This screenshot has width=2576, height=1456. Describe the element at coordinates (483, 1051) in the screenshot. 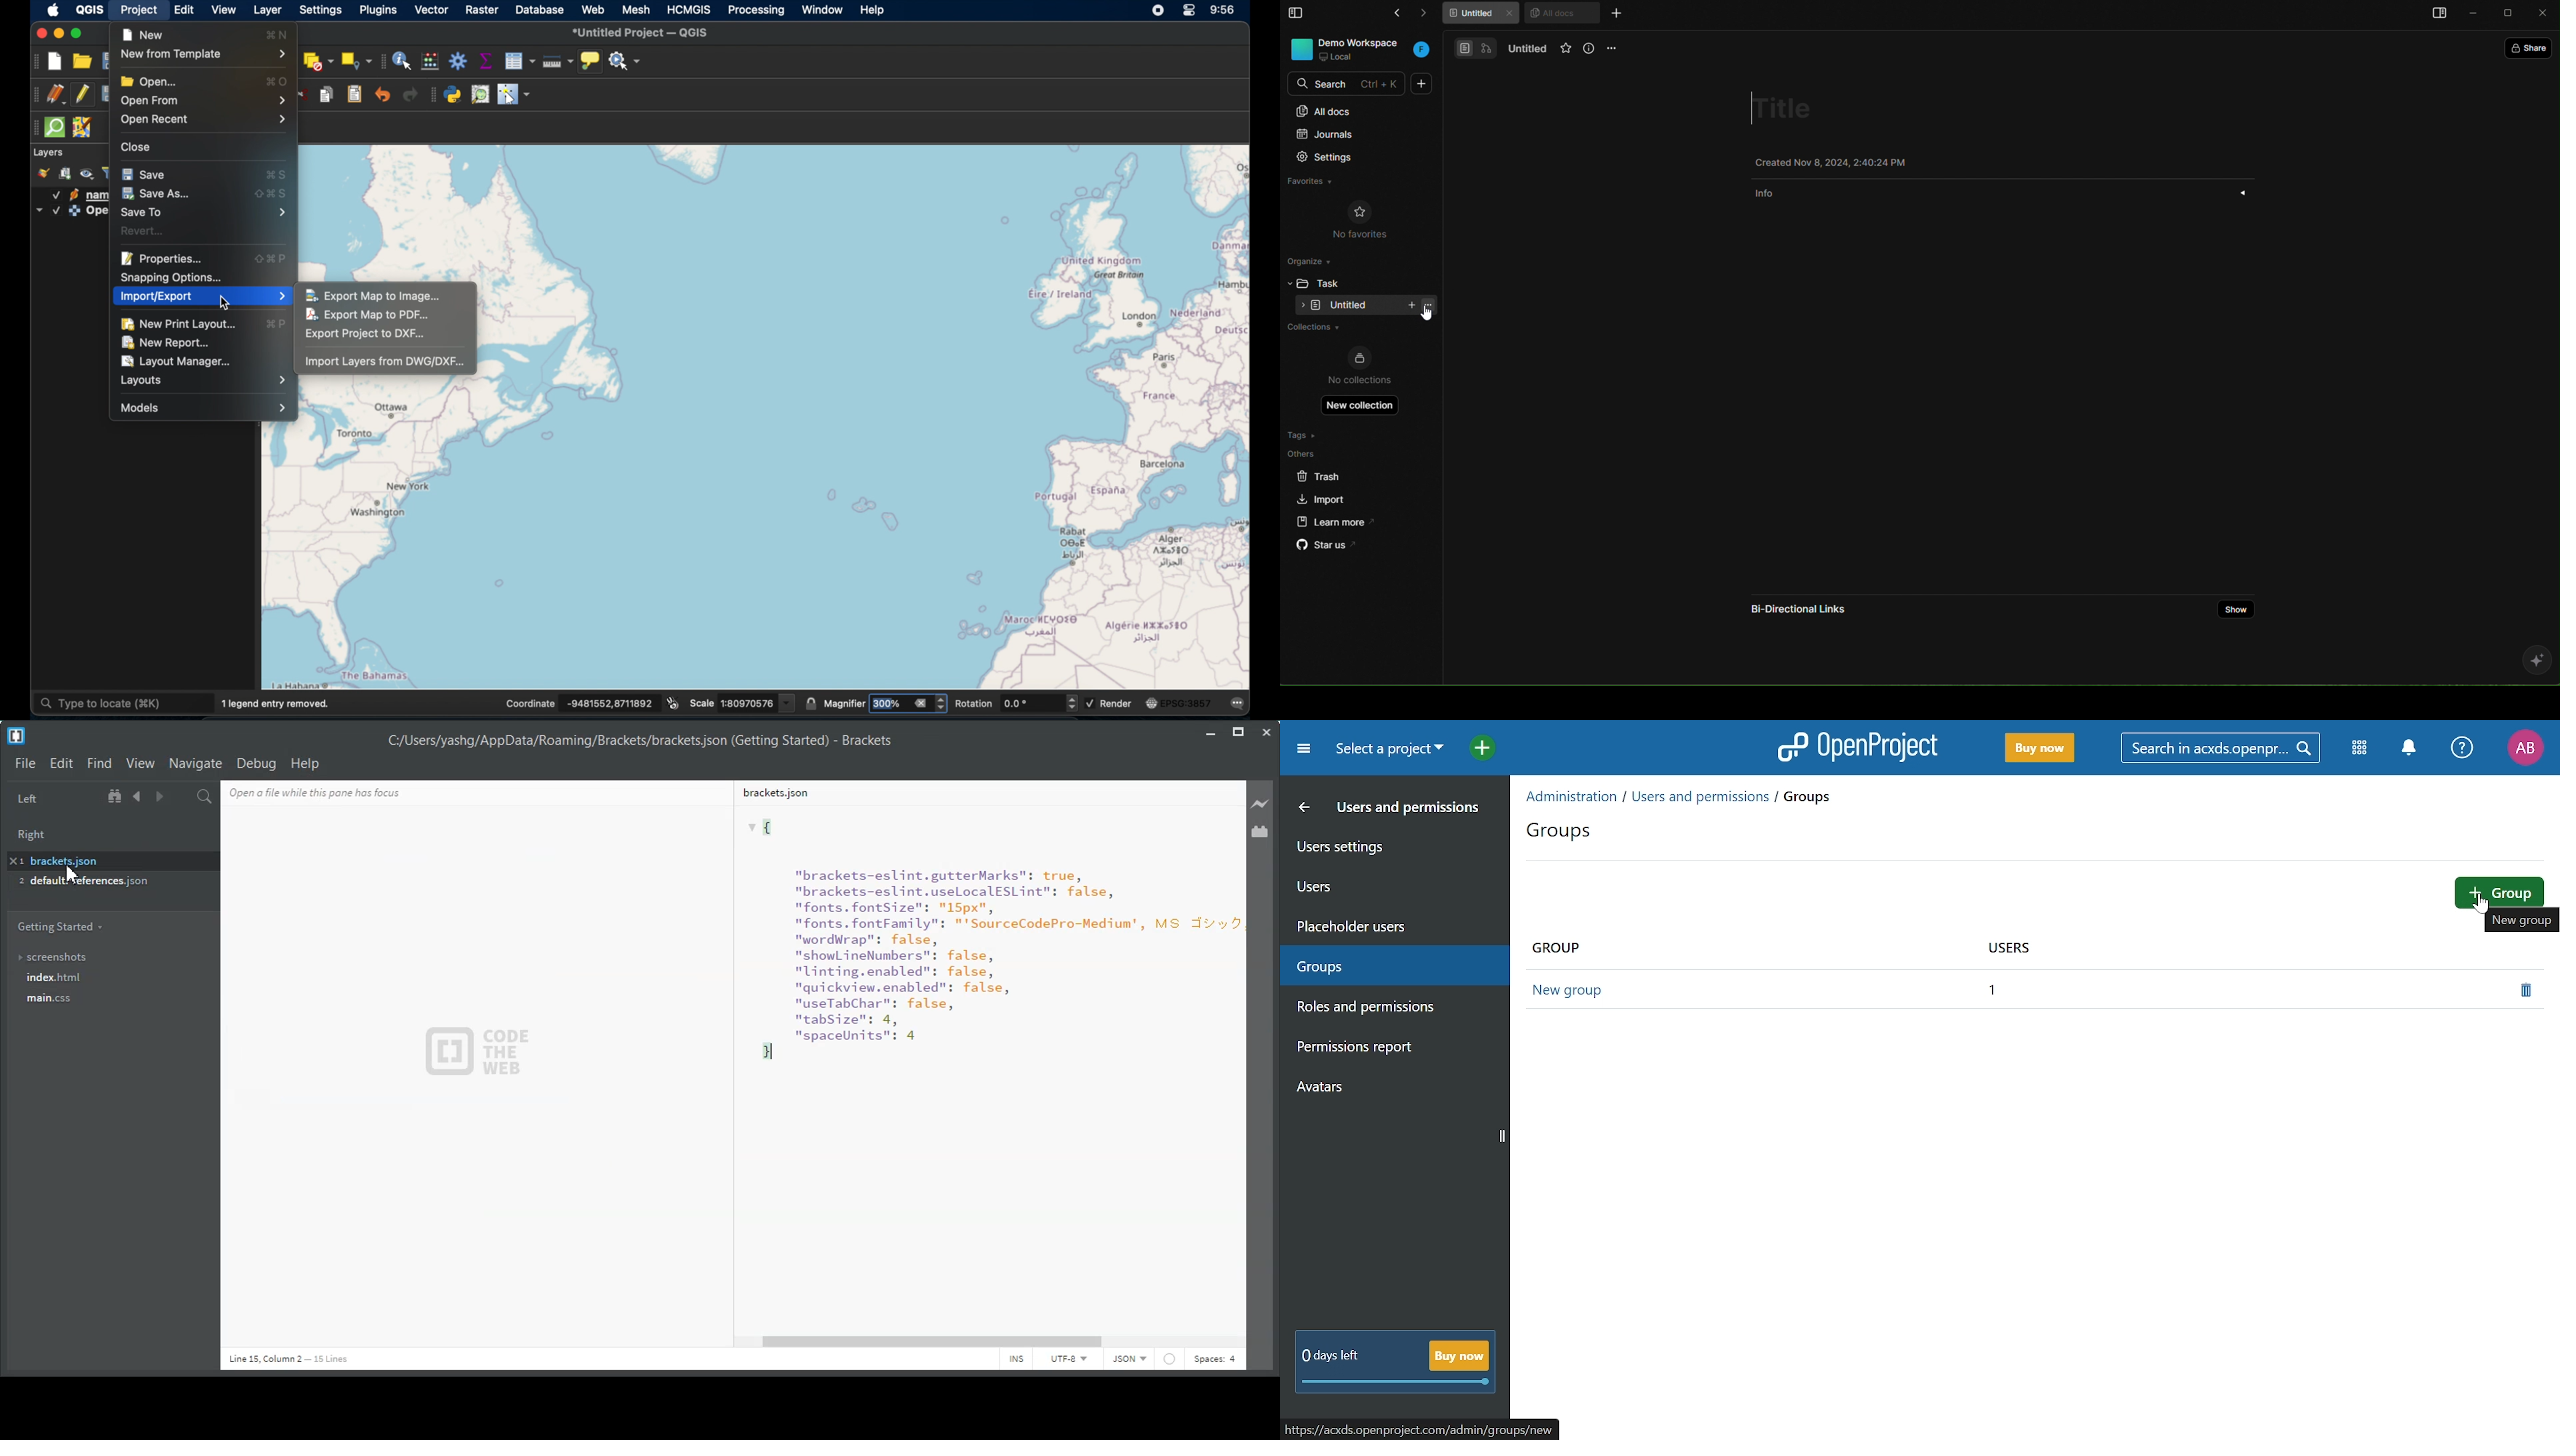

I see `image` at that location.